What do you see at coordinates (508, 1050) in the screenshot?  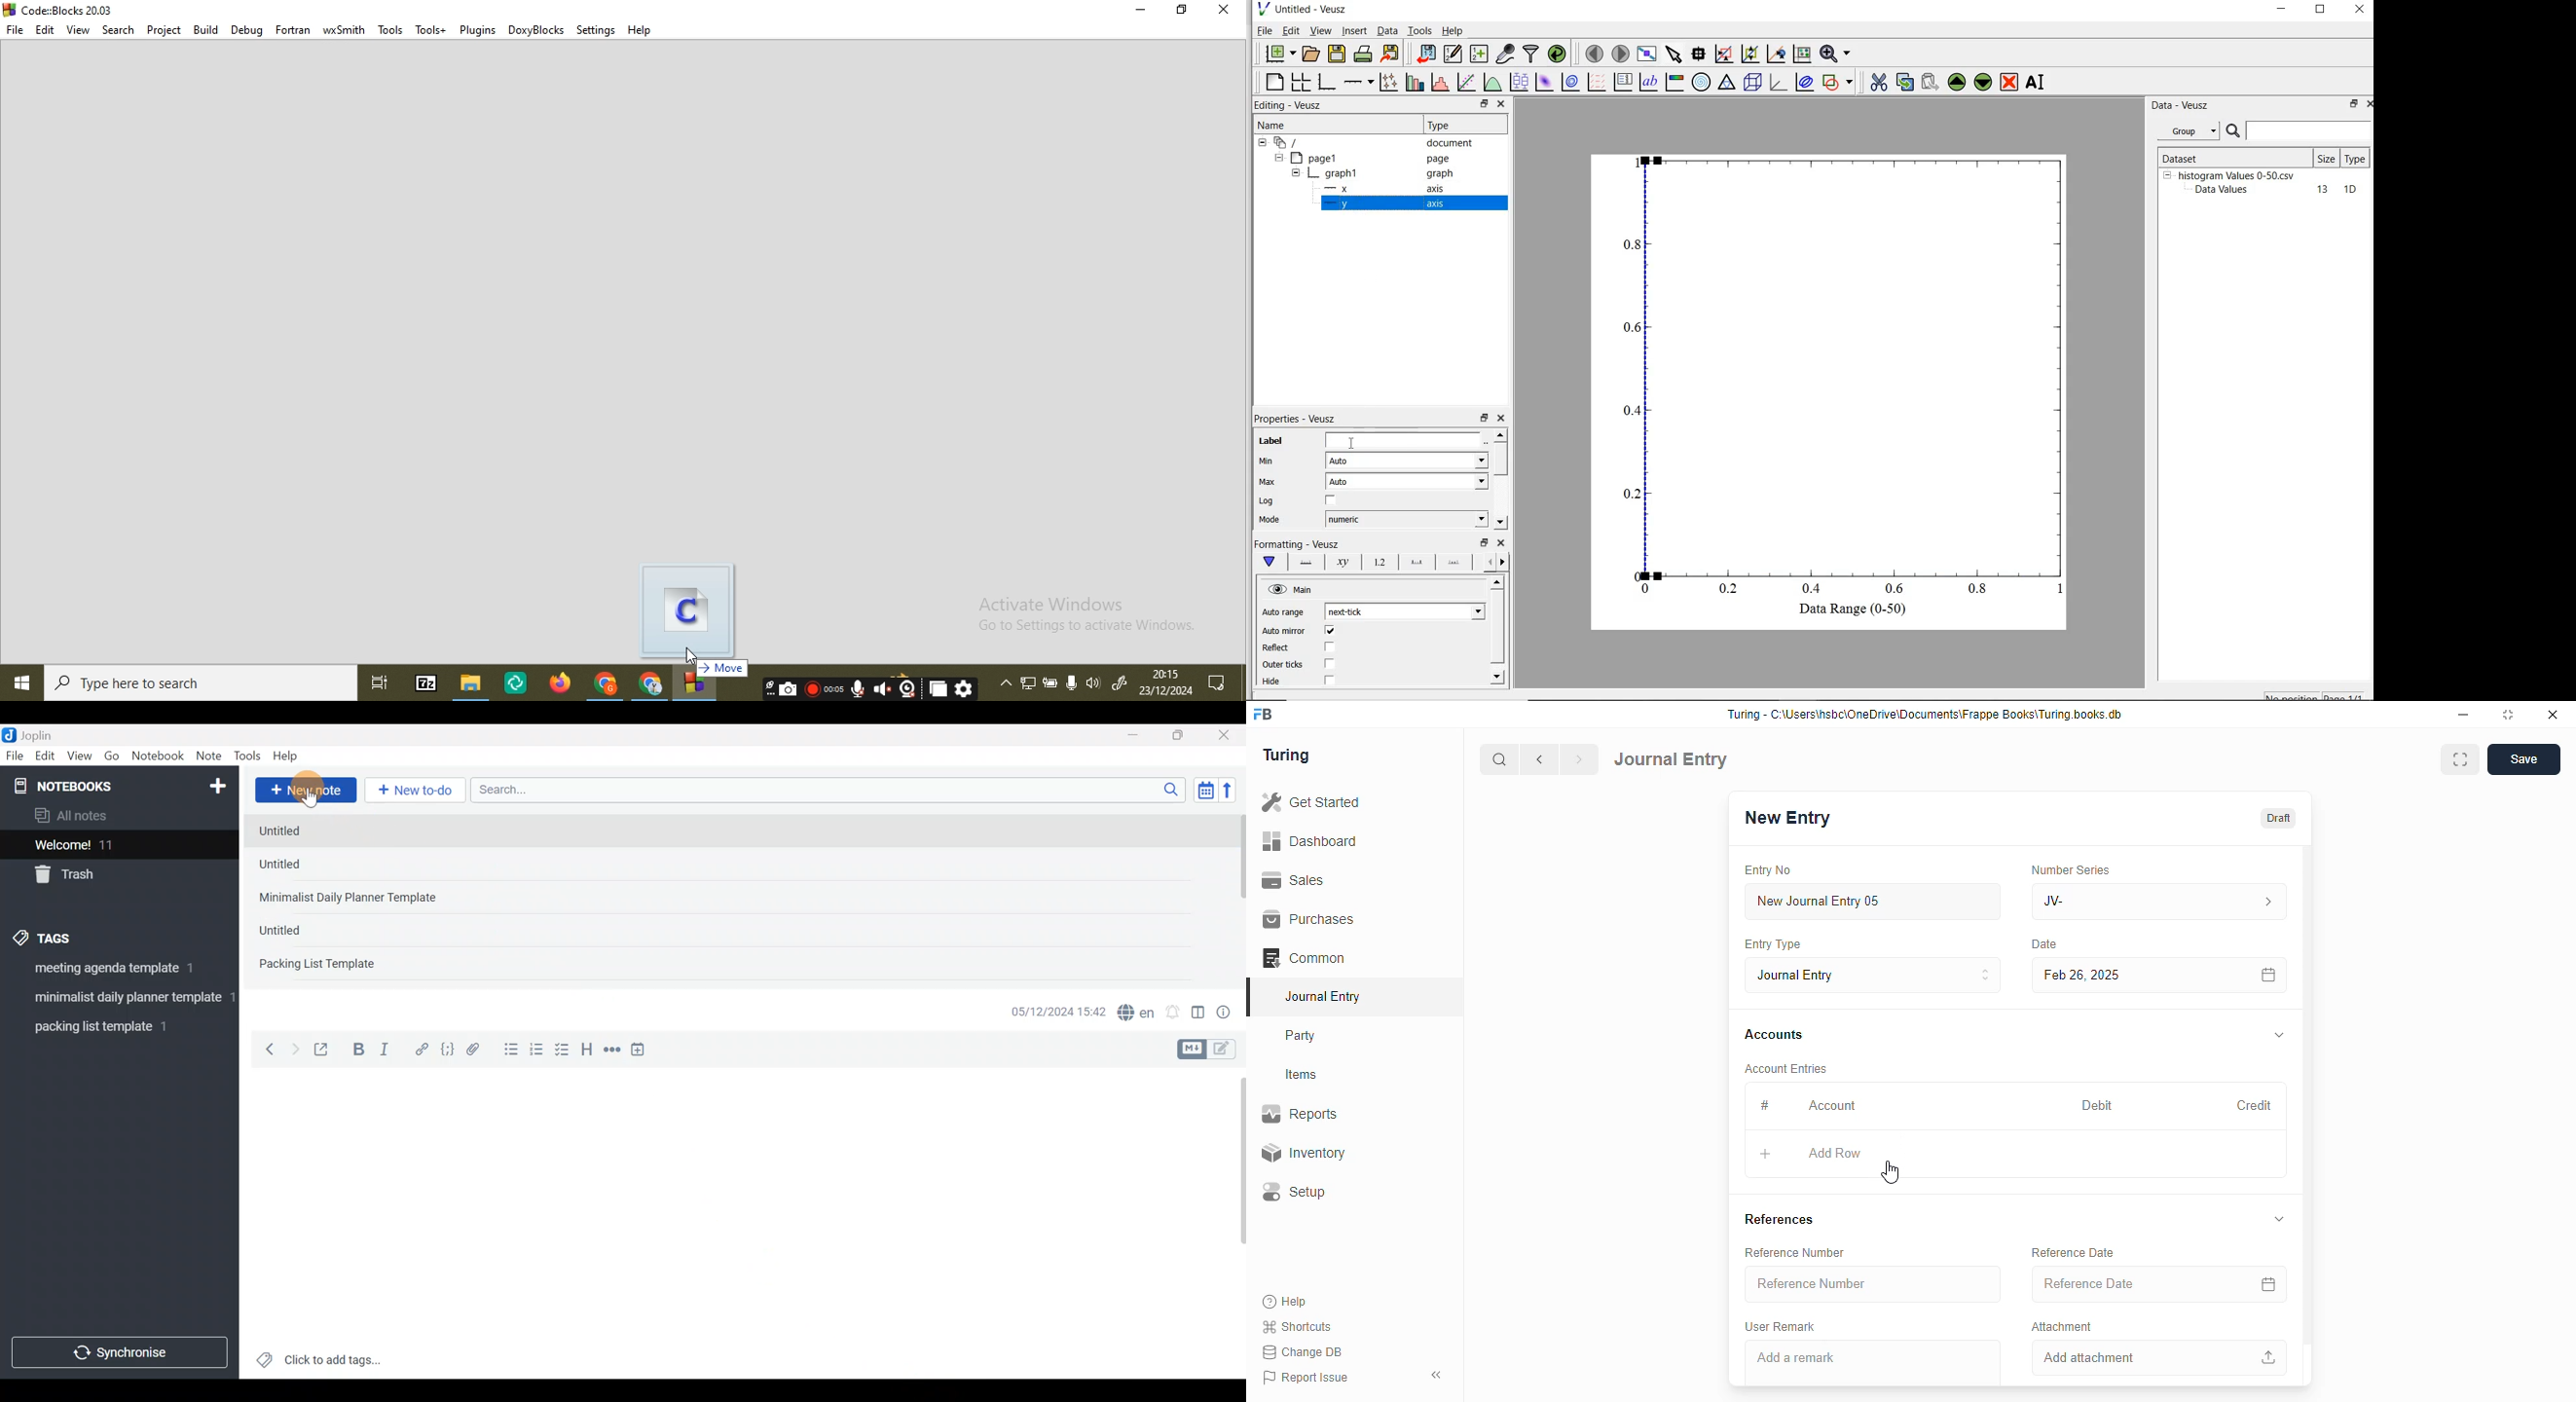 I see `Bulleted list` at bounding box center [508, 1050].